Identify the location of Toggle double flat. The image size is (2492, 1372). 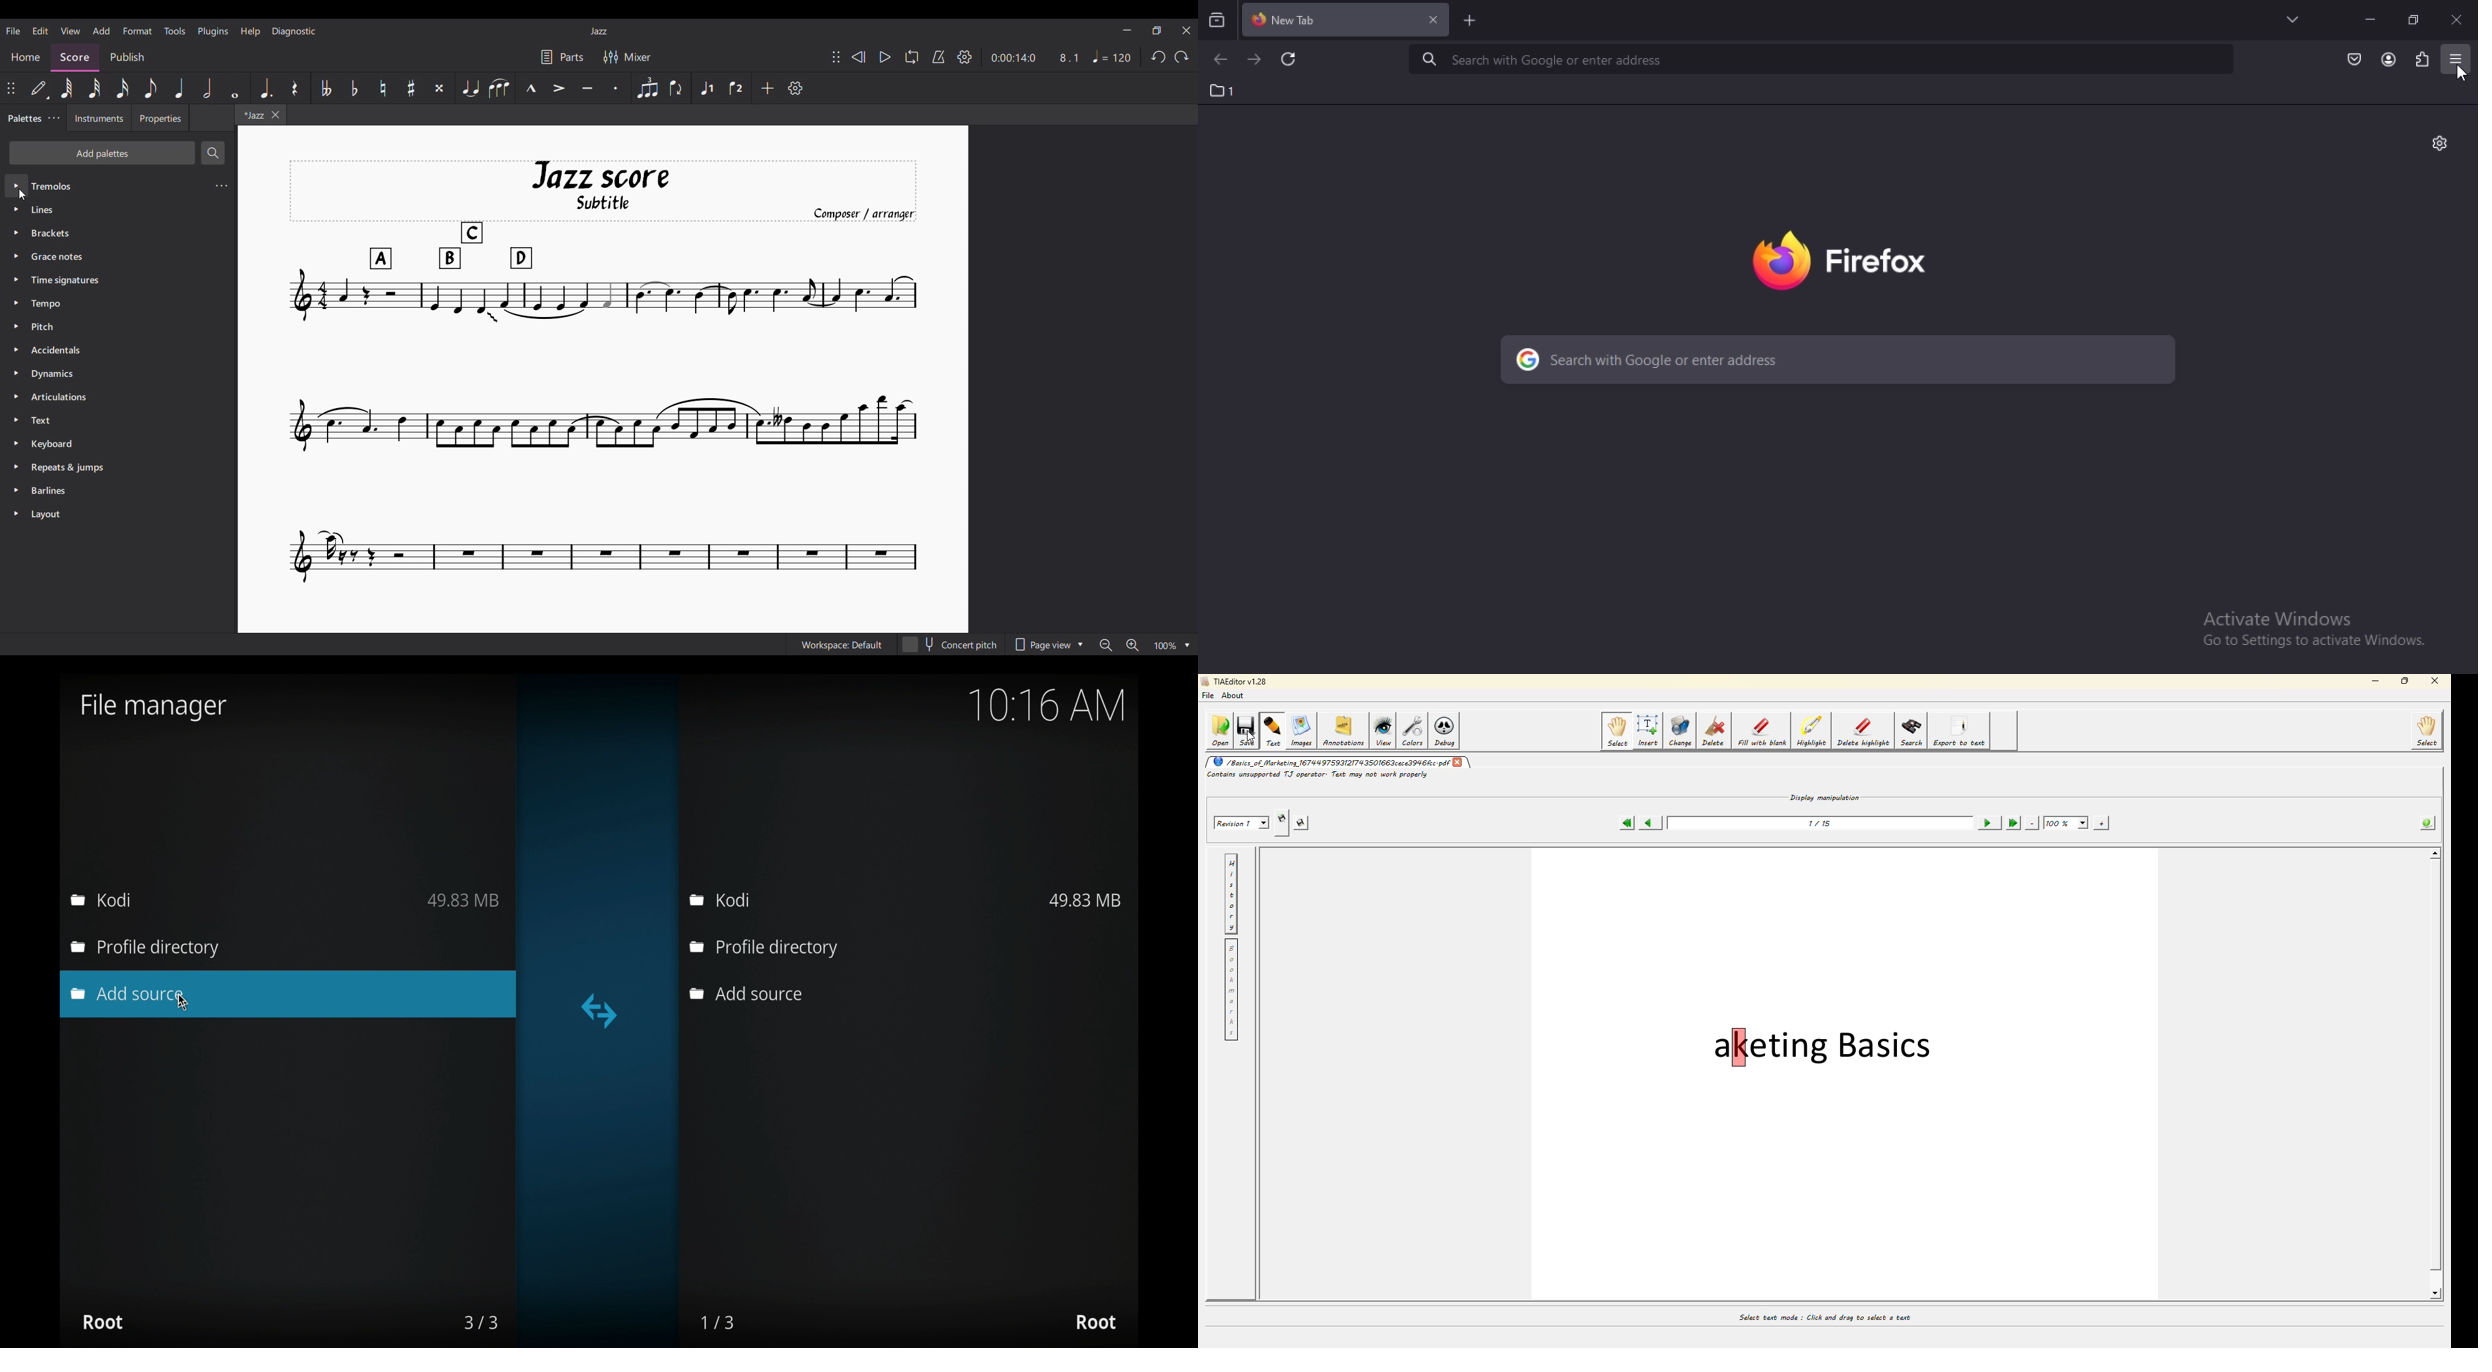
(326, 87).